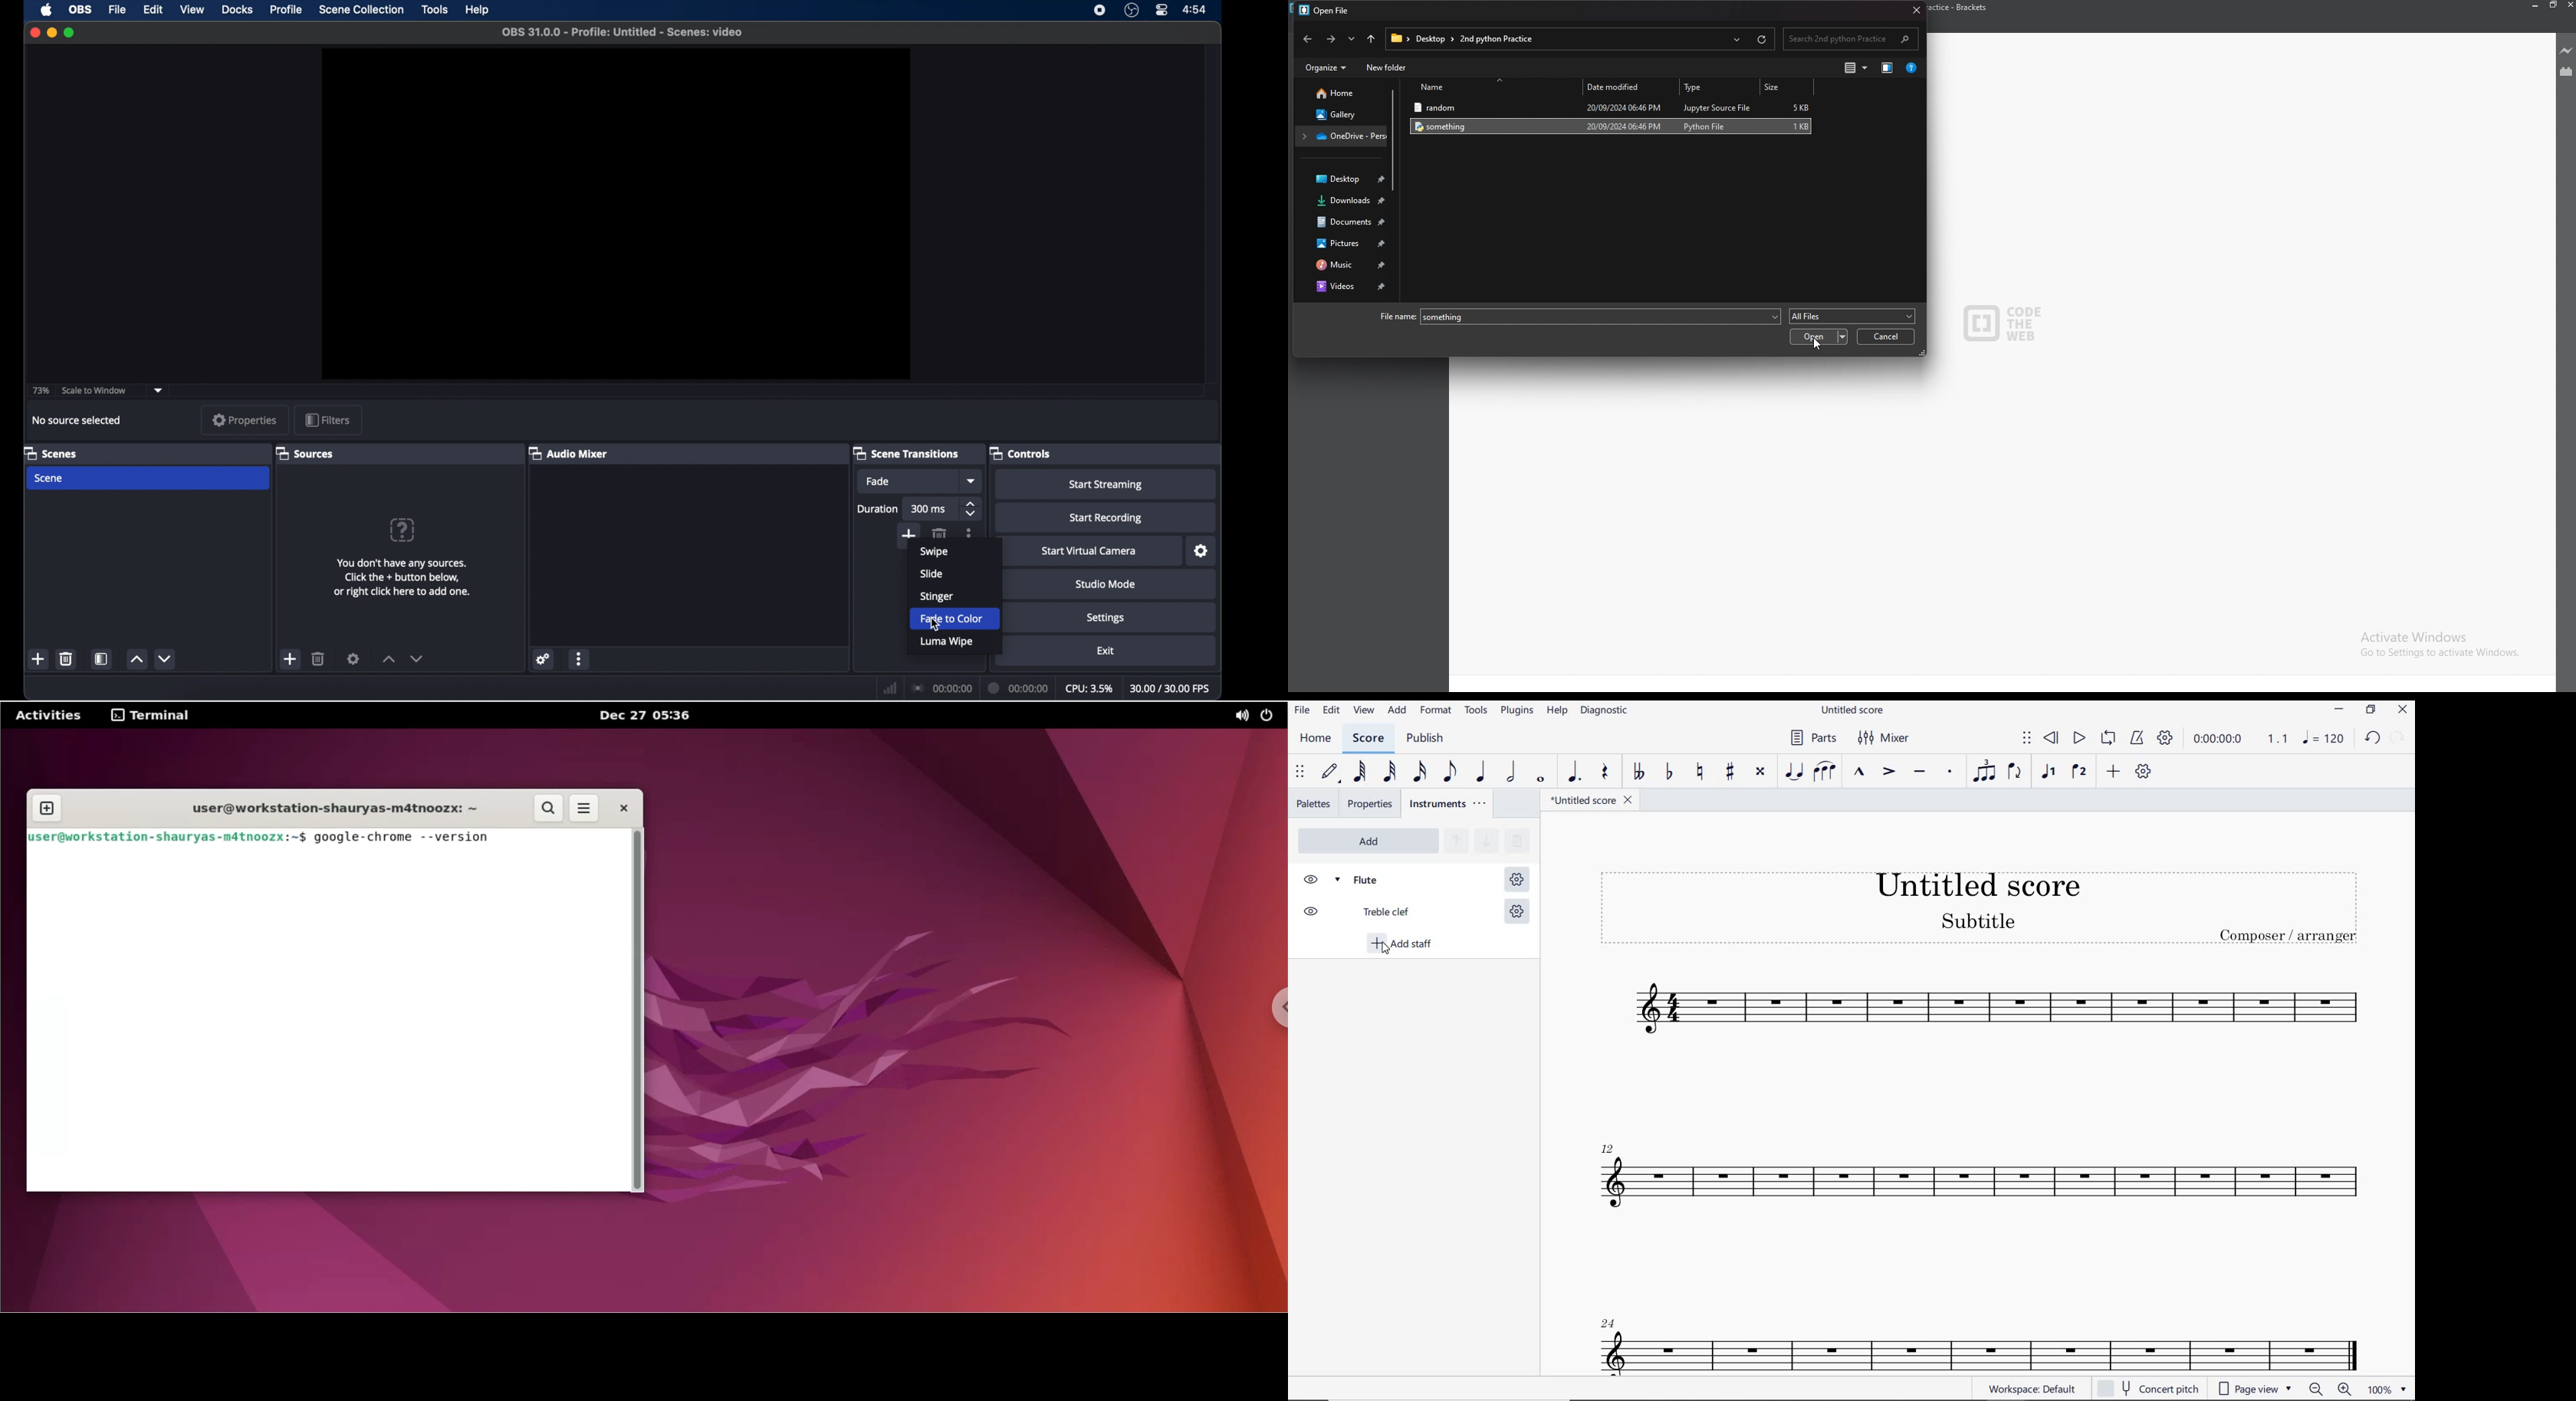 This screenshot has height=1428, width=2576. I want to click on WORKSPACE: DEFAULT, so click(2035, 1389).